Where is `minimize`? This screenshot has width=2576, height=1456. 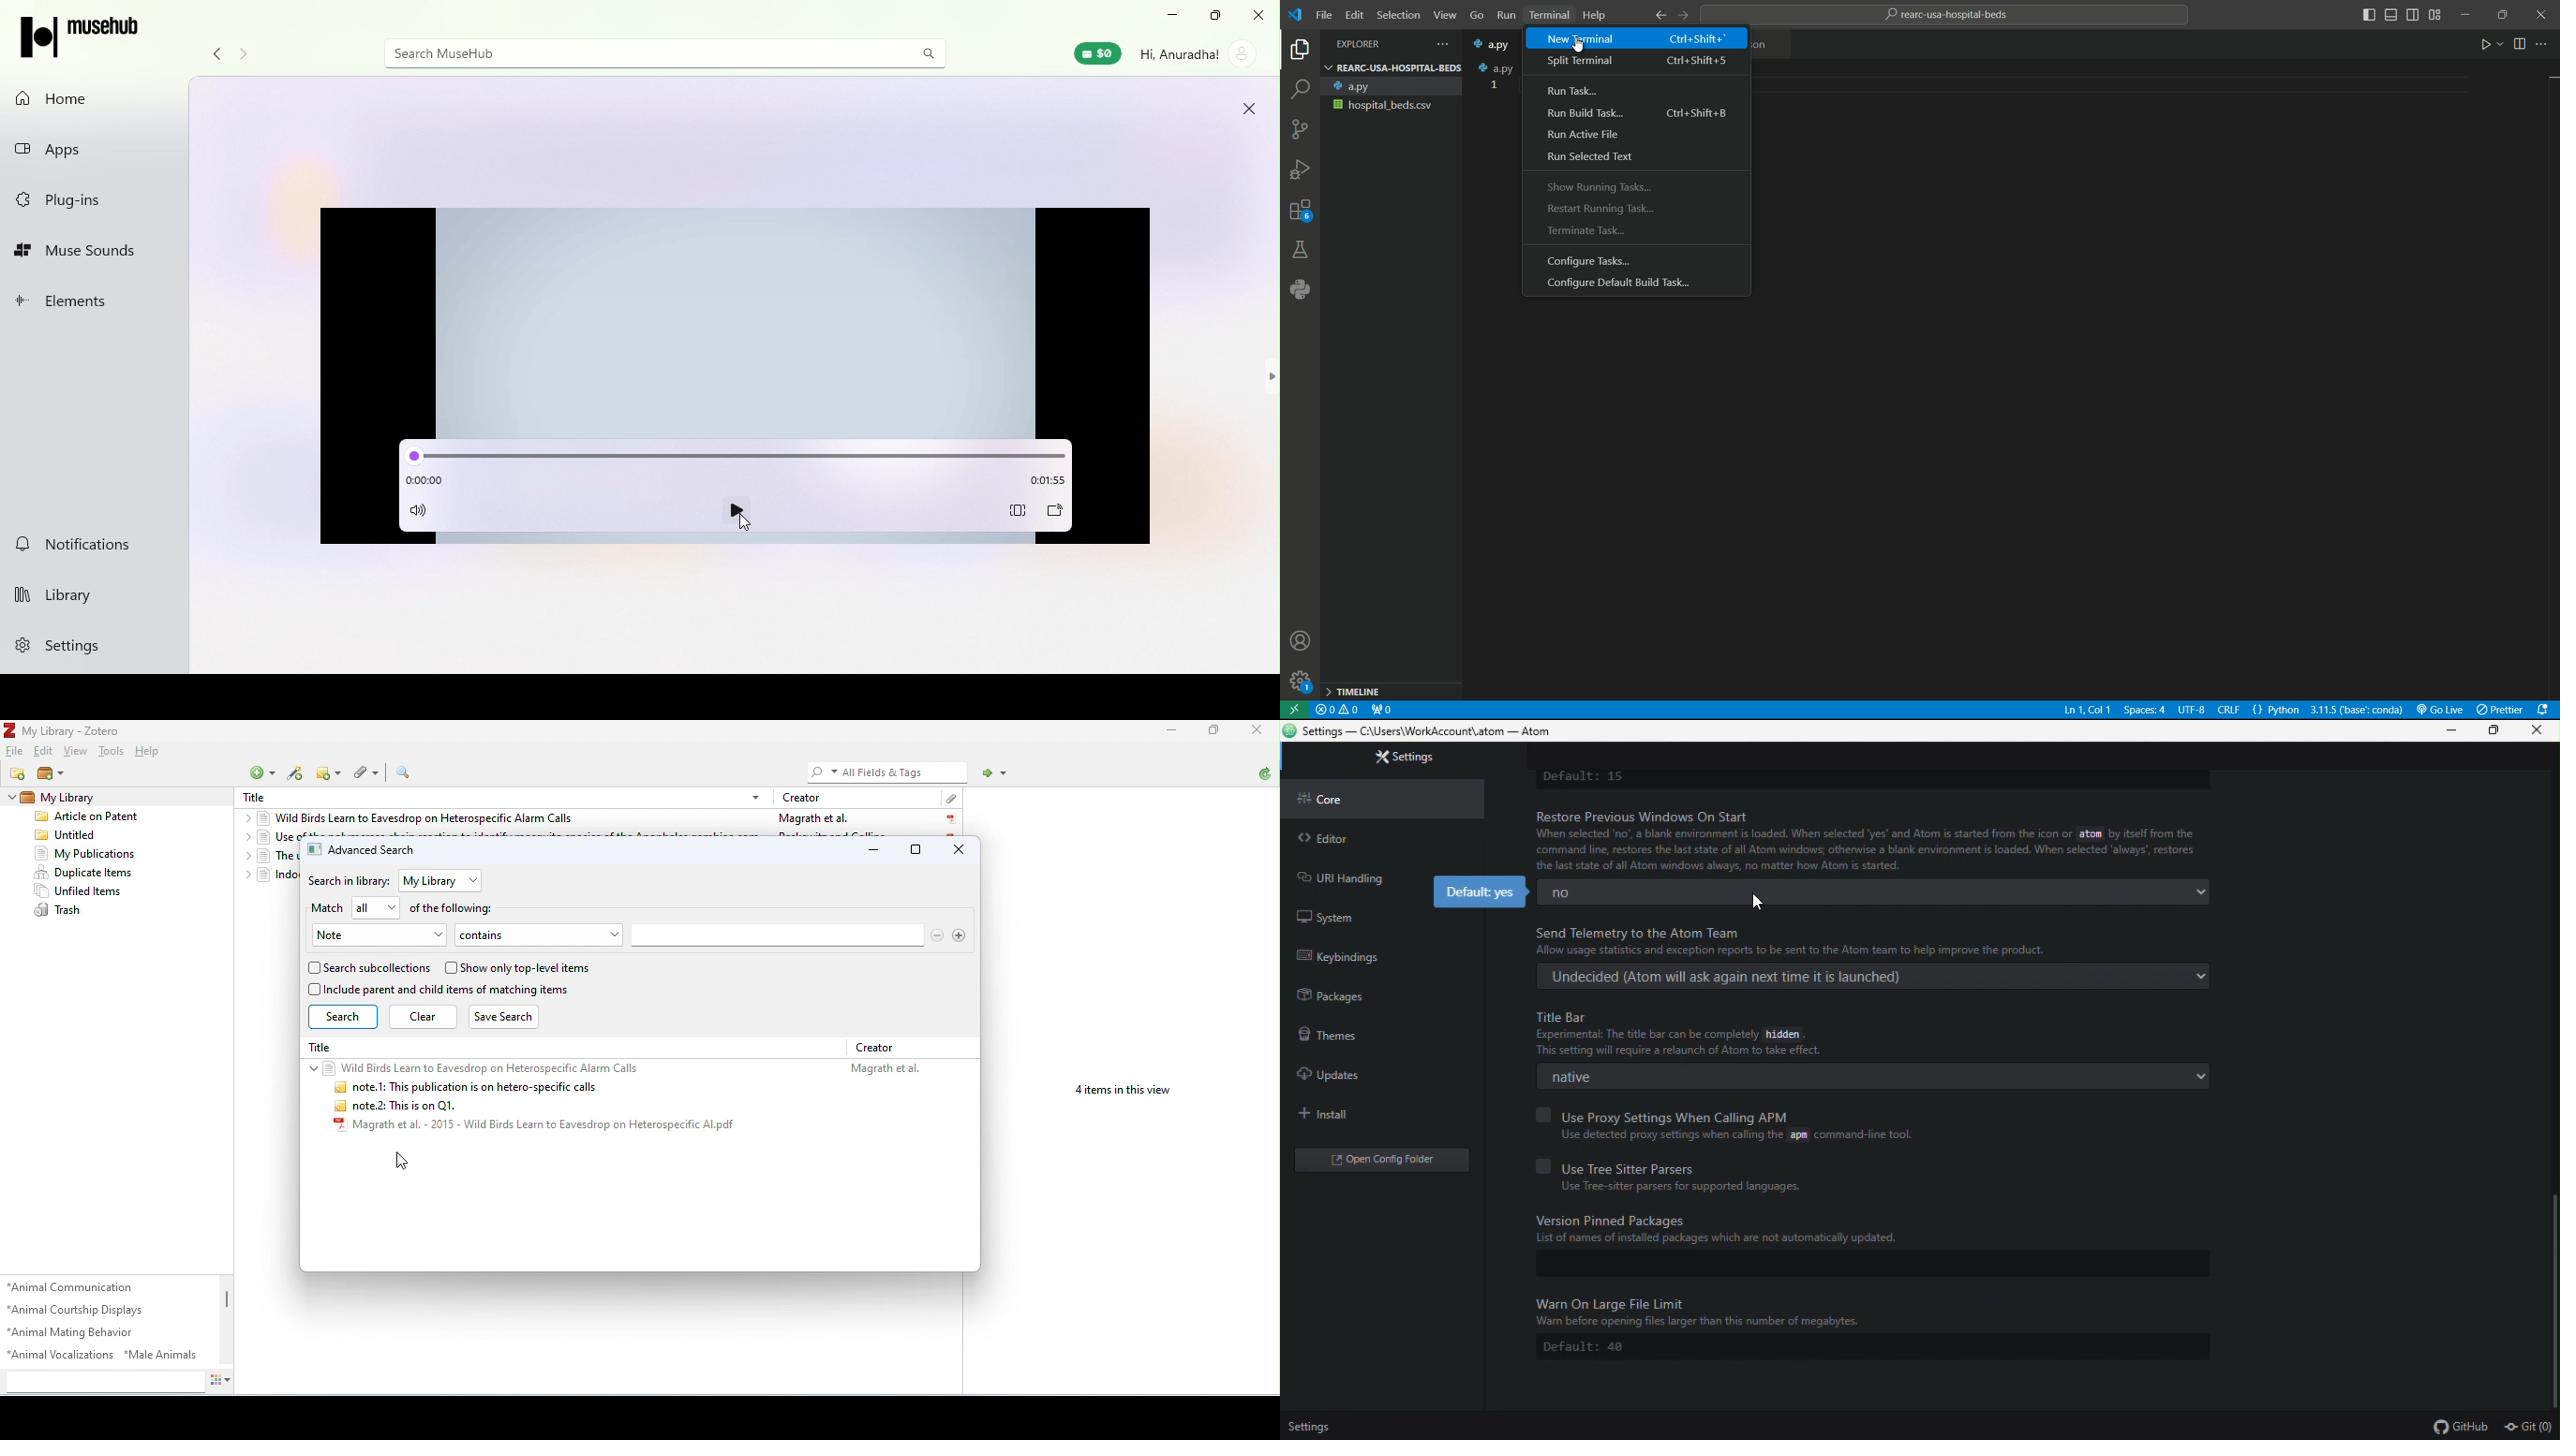 minimize is located at coordinates (876, 850).